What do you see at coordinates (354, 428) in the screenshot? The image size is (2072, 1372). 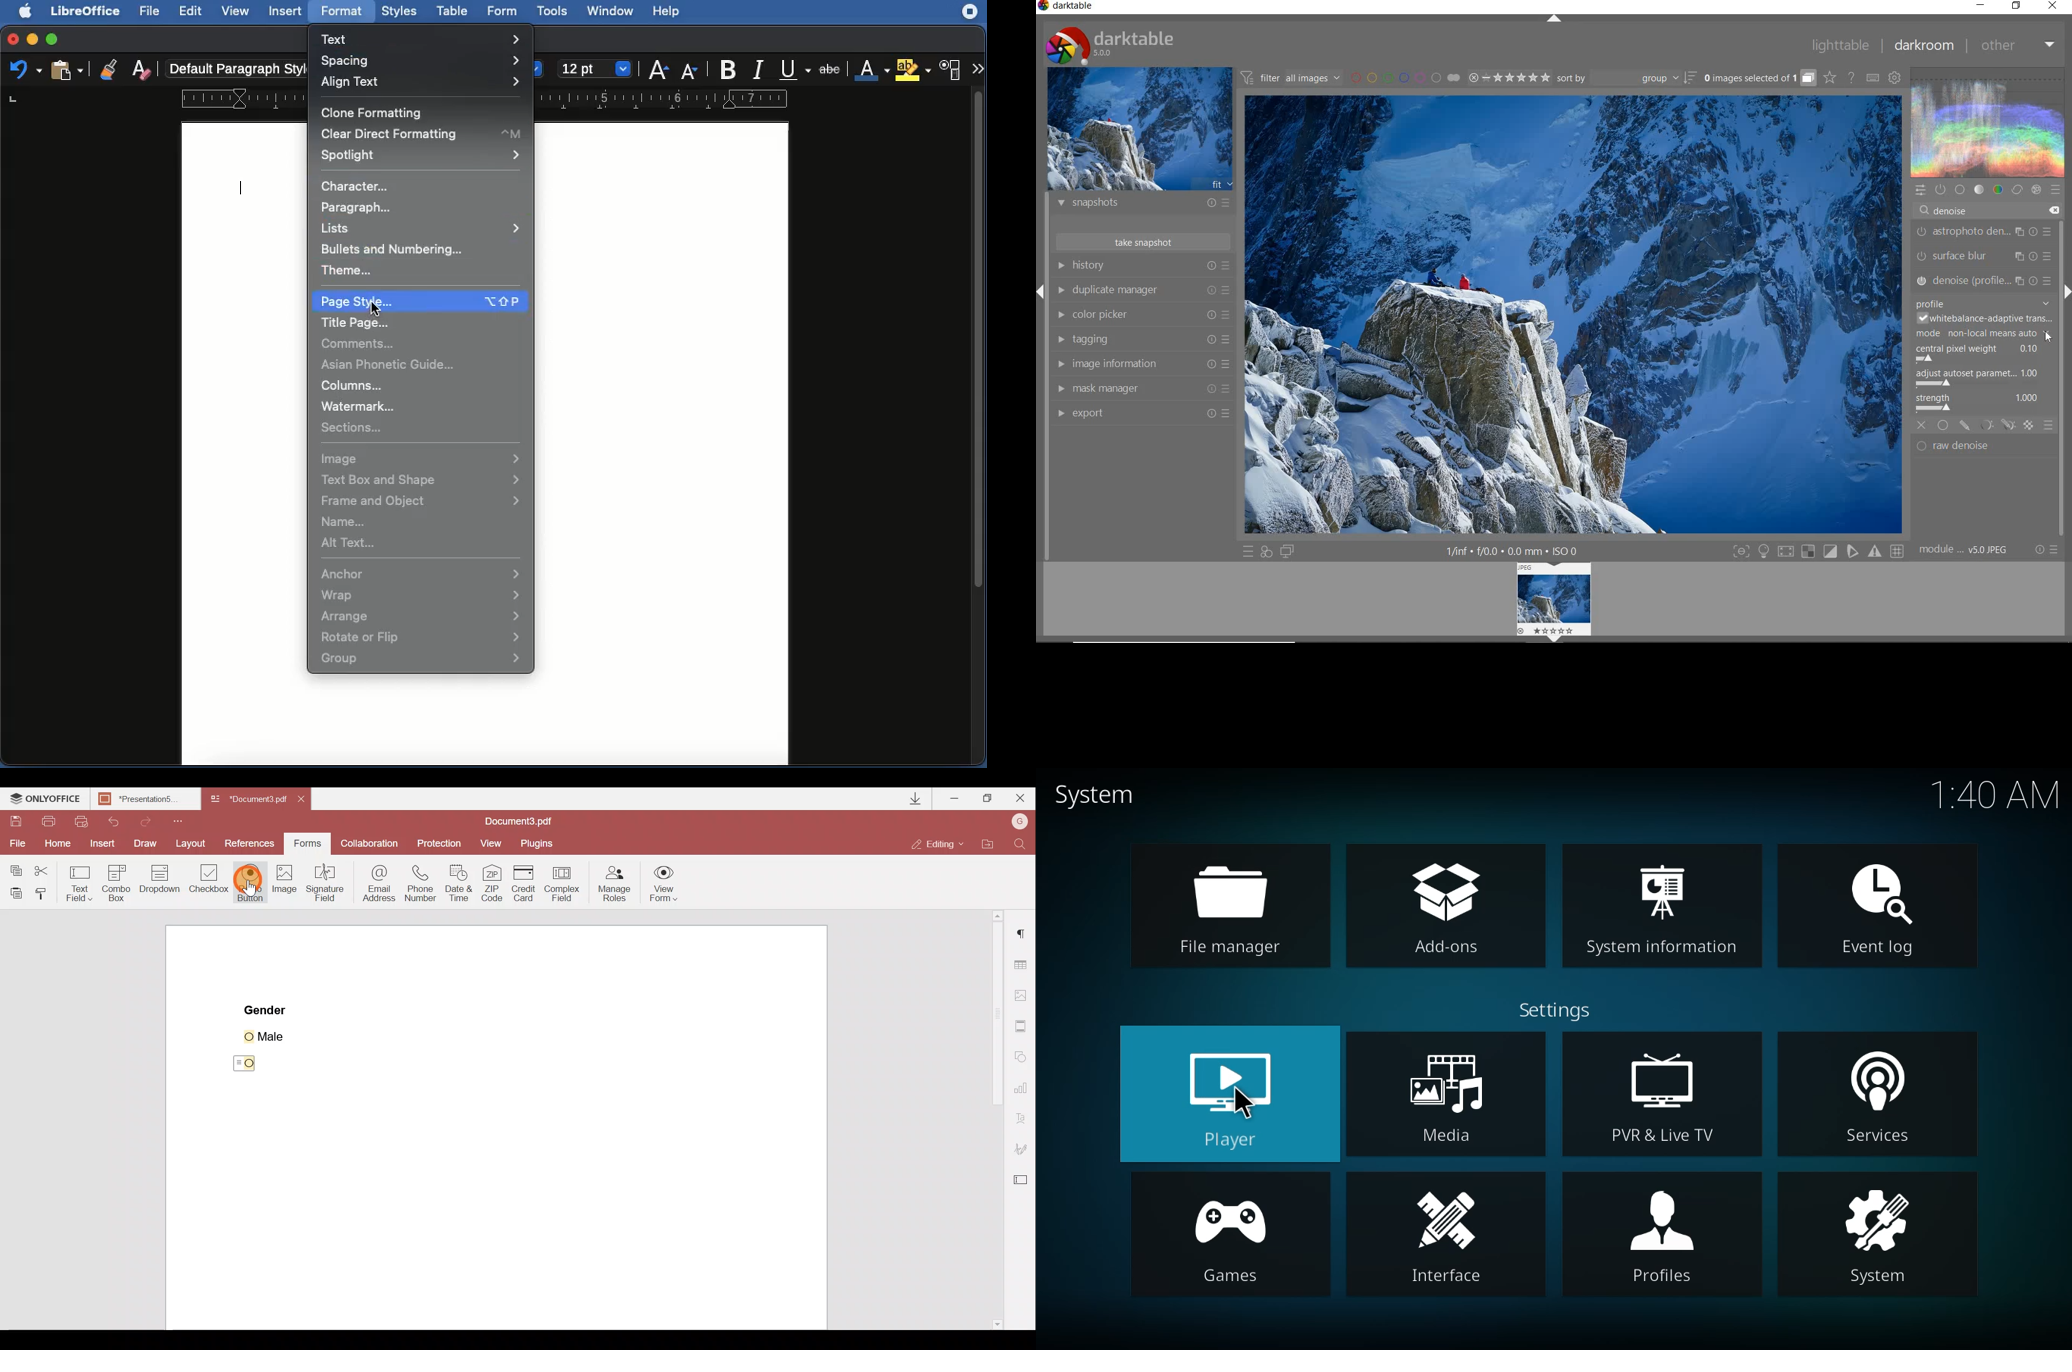 I see `Sections` at bounding box center [354, 428].